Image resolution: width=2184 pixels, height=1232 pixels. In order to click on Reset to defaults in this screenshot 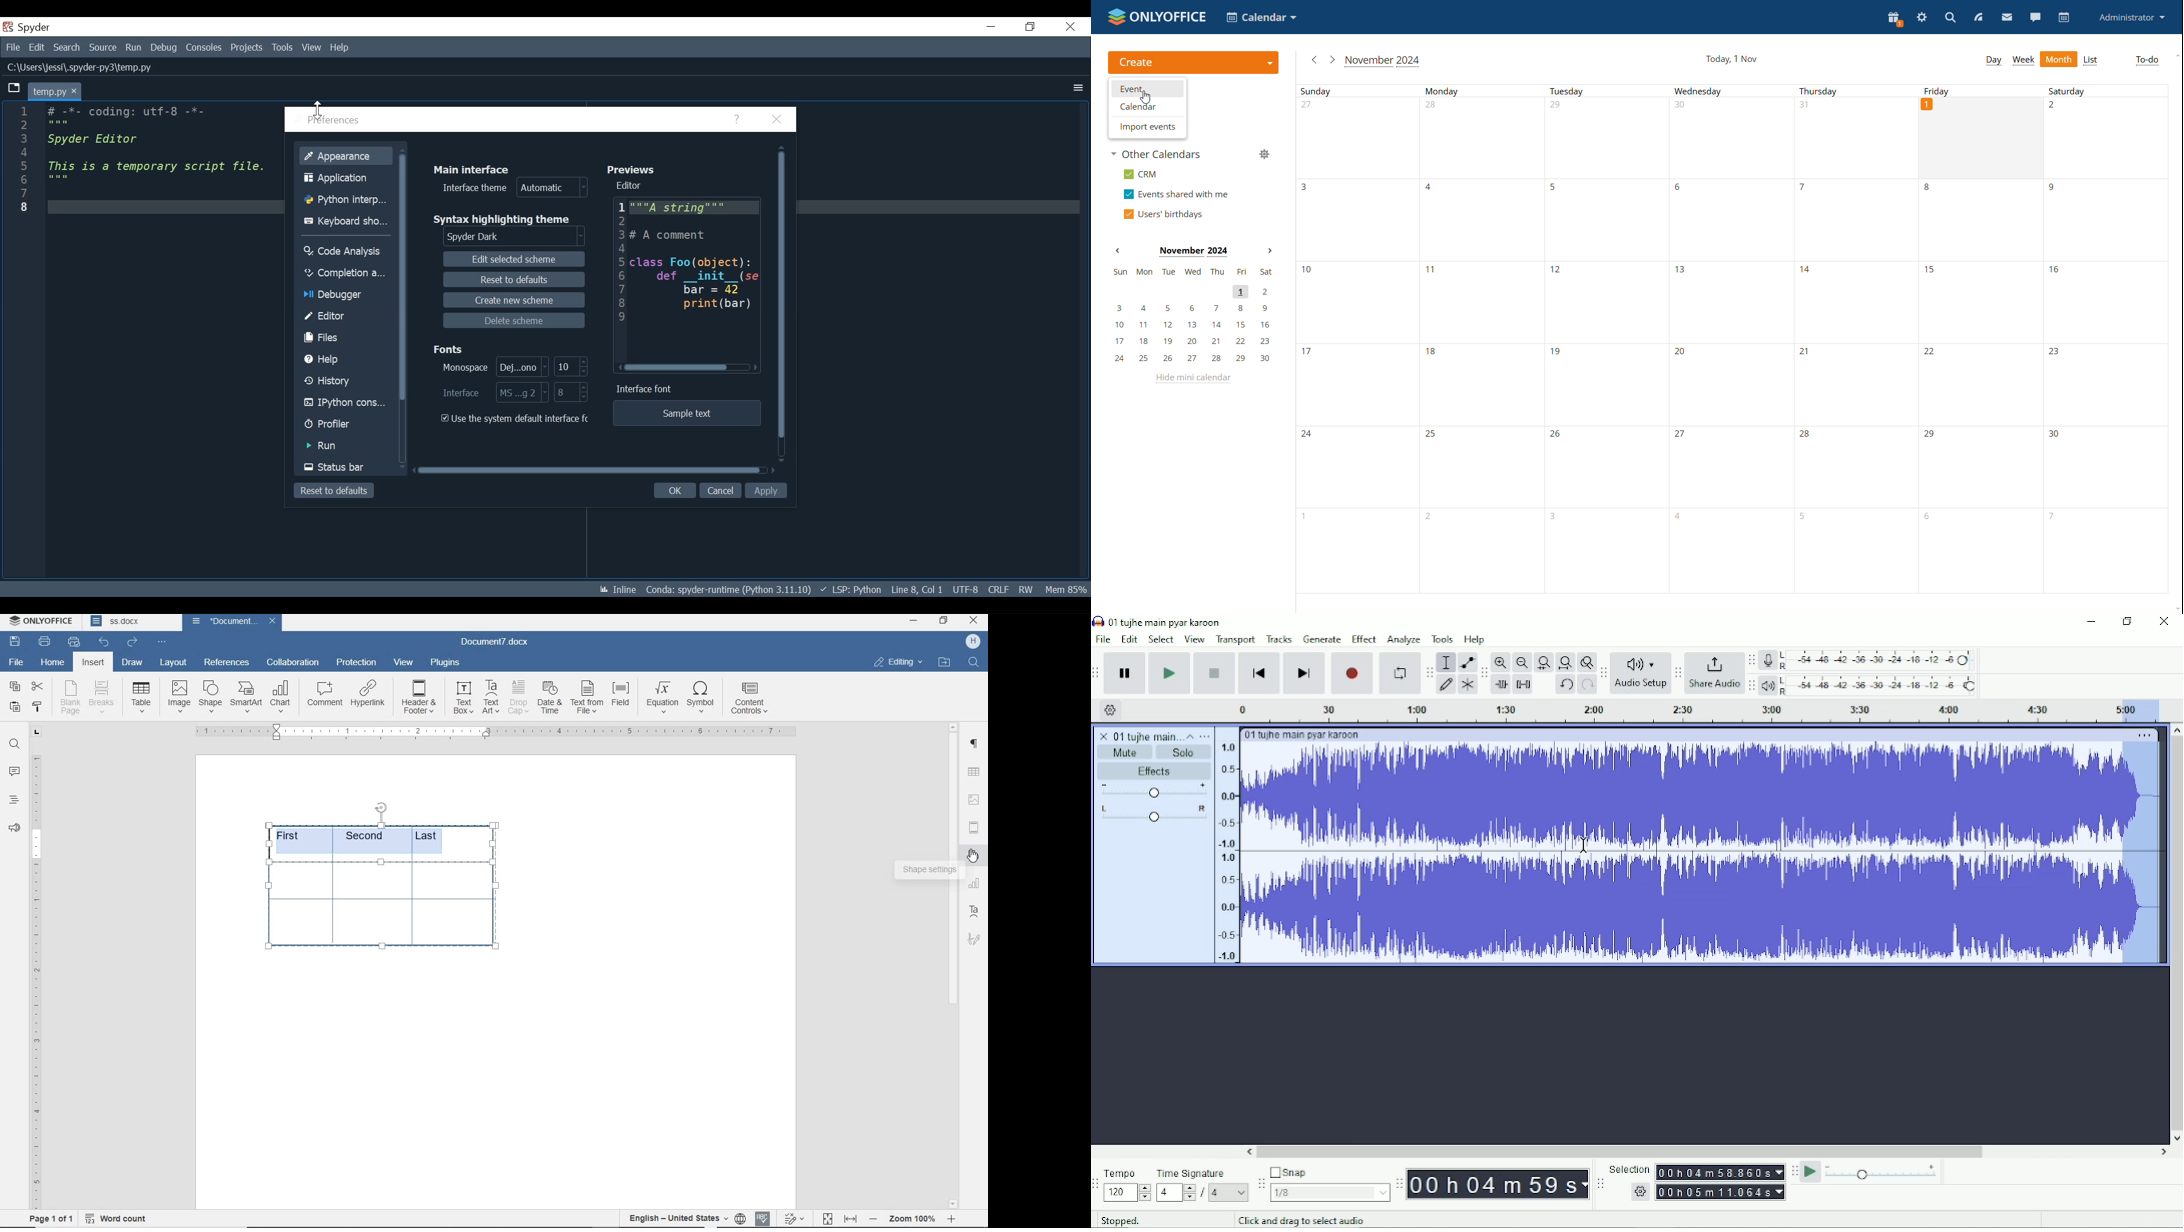, I will do `click(514, 281)`.